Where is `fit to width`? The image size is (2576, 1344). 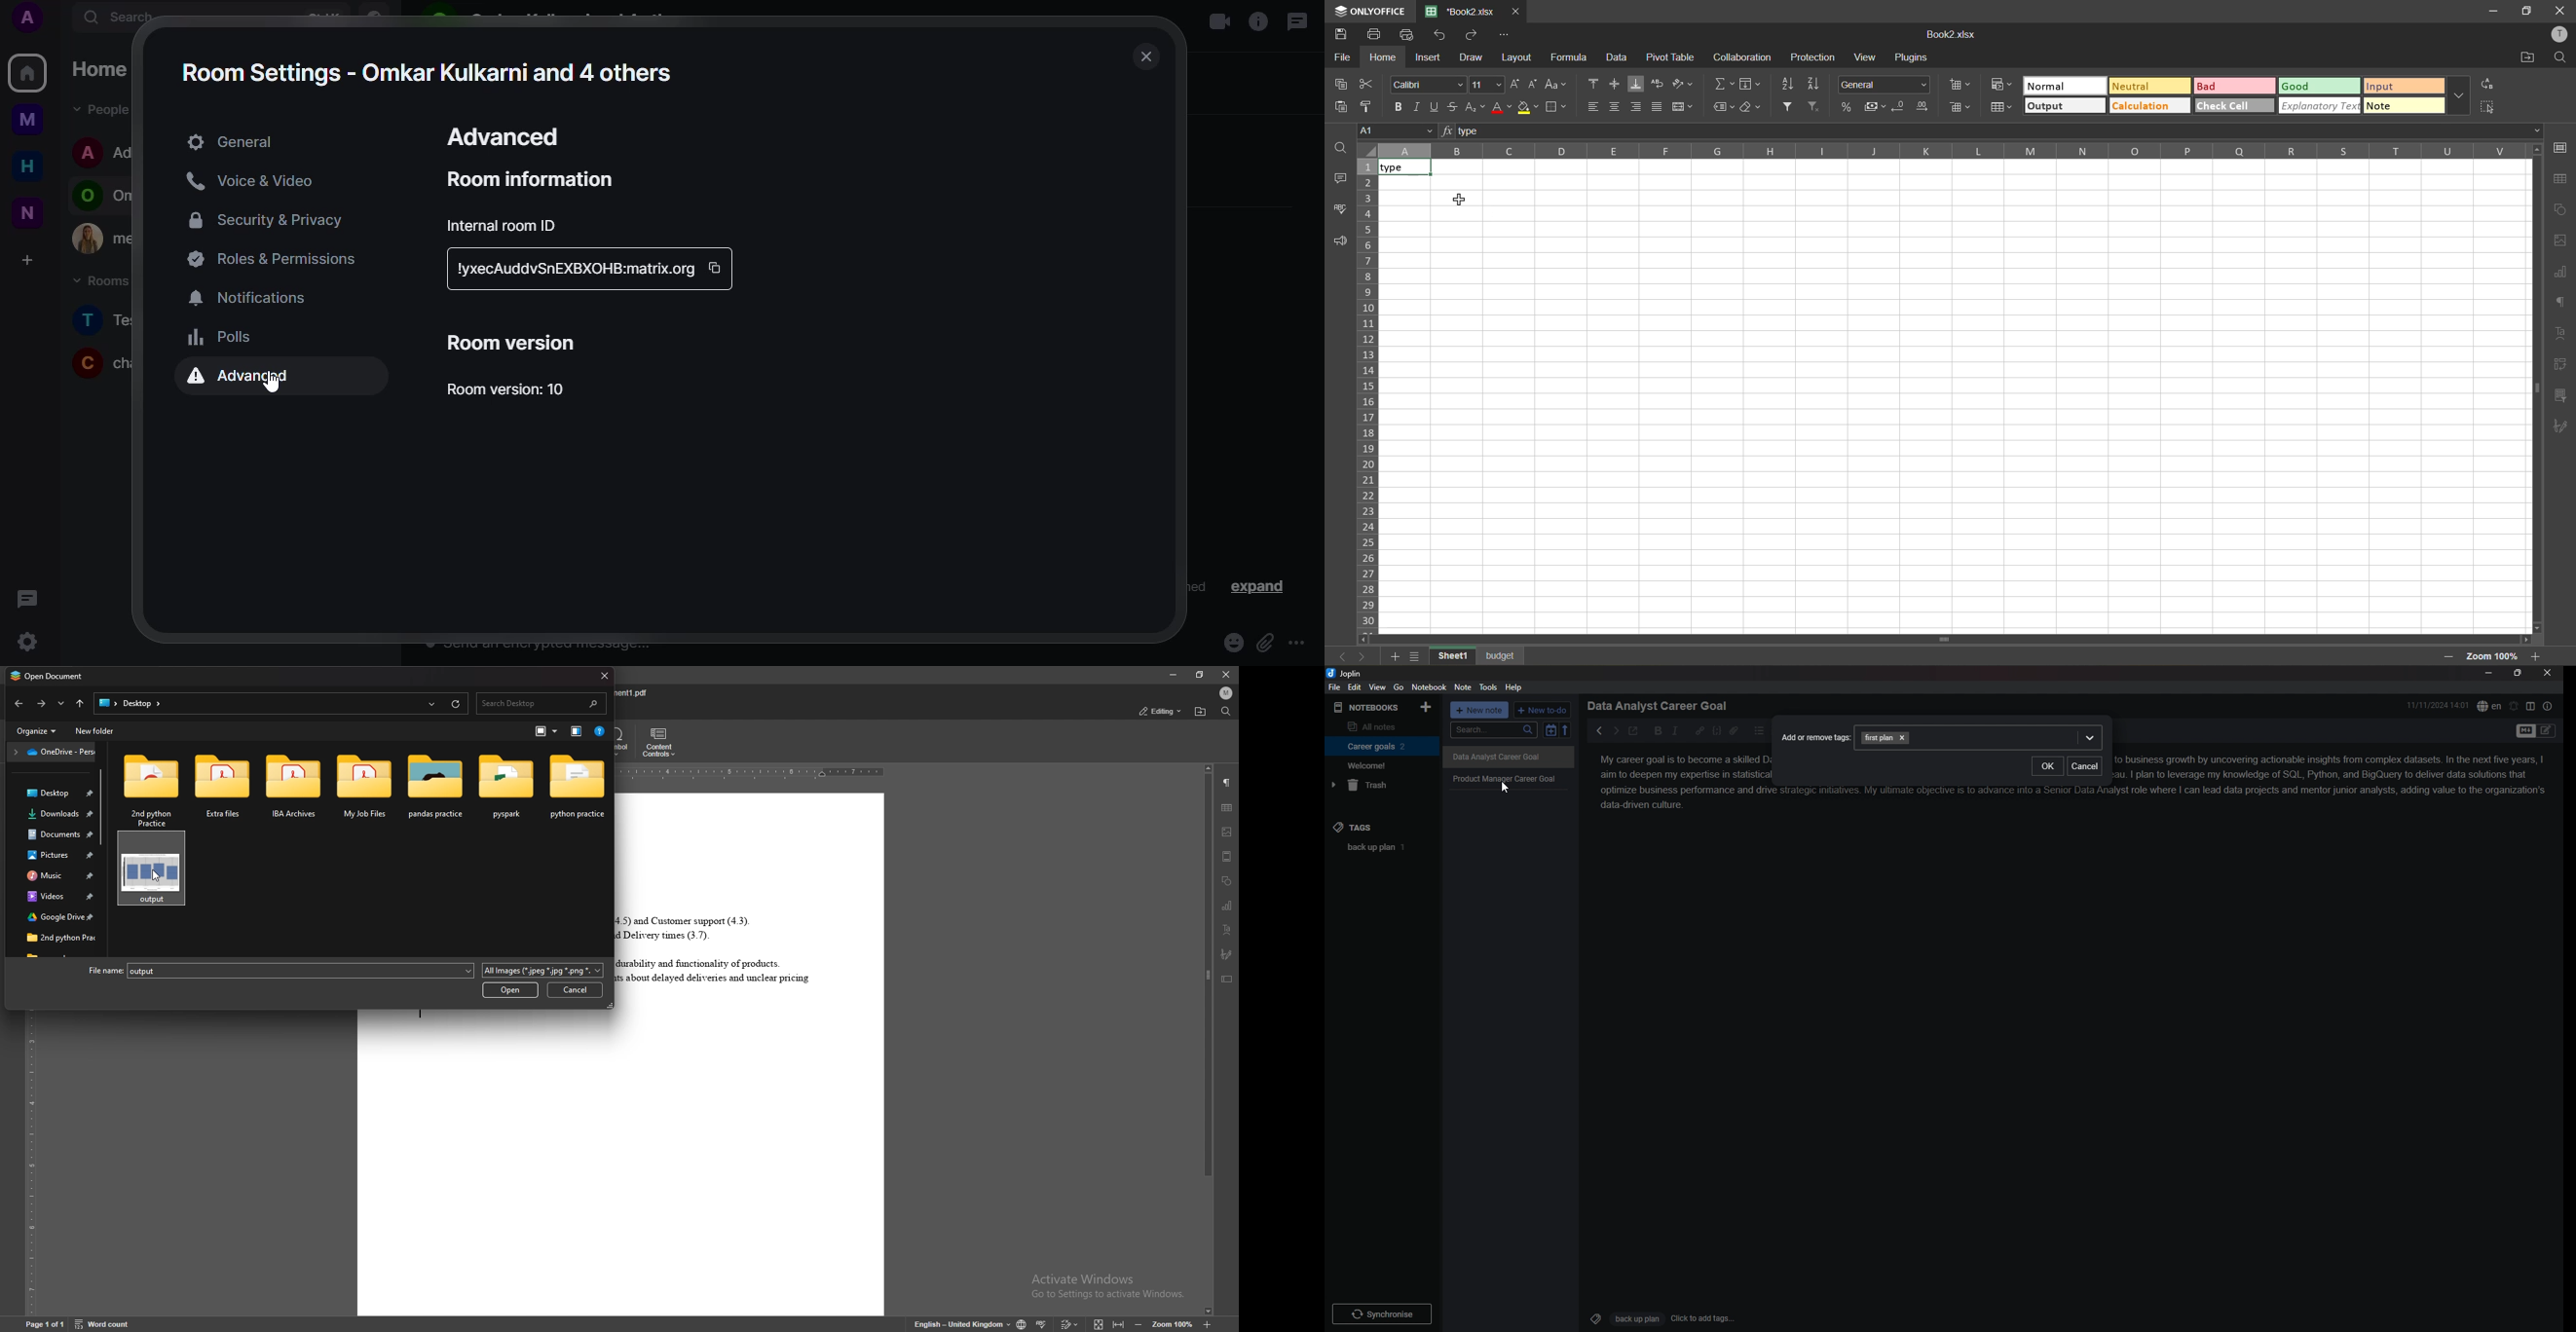 fit to width is located at coordinates (1119, 1324).